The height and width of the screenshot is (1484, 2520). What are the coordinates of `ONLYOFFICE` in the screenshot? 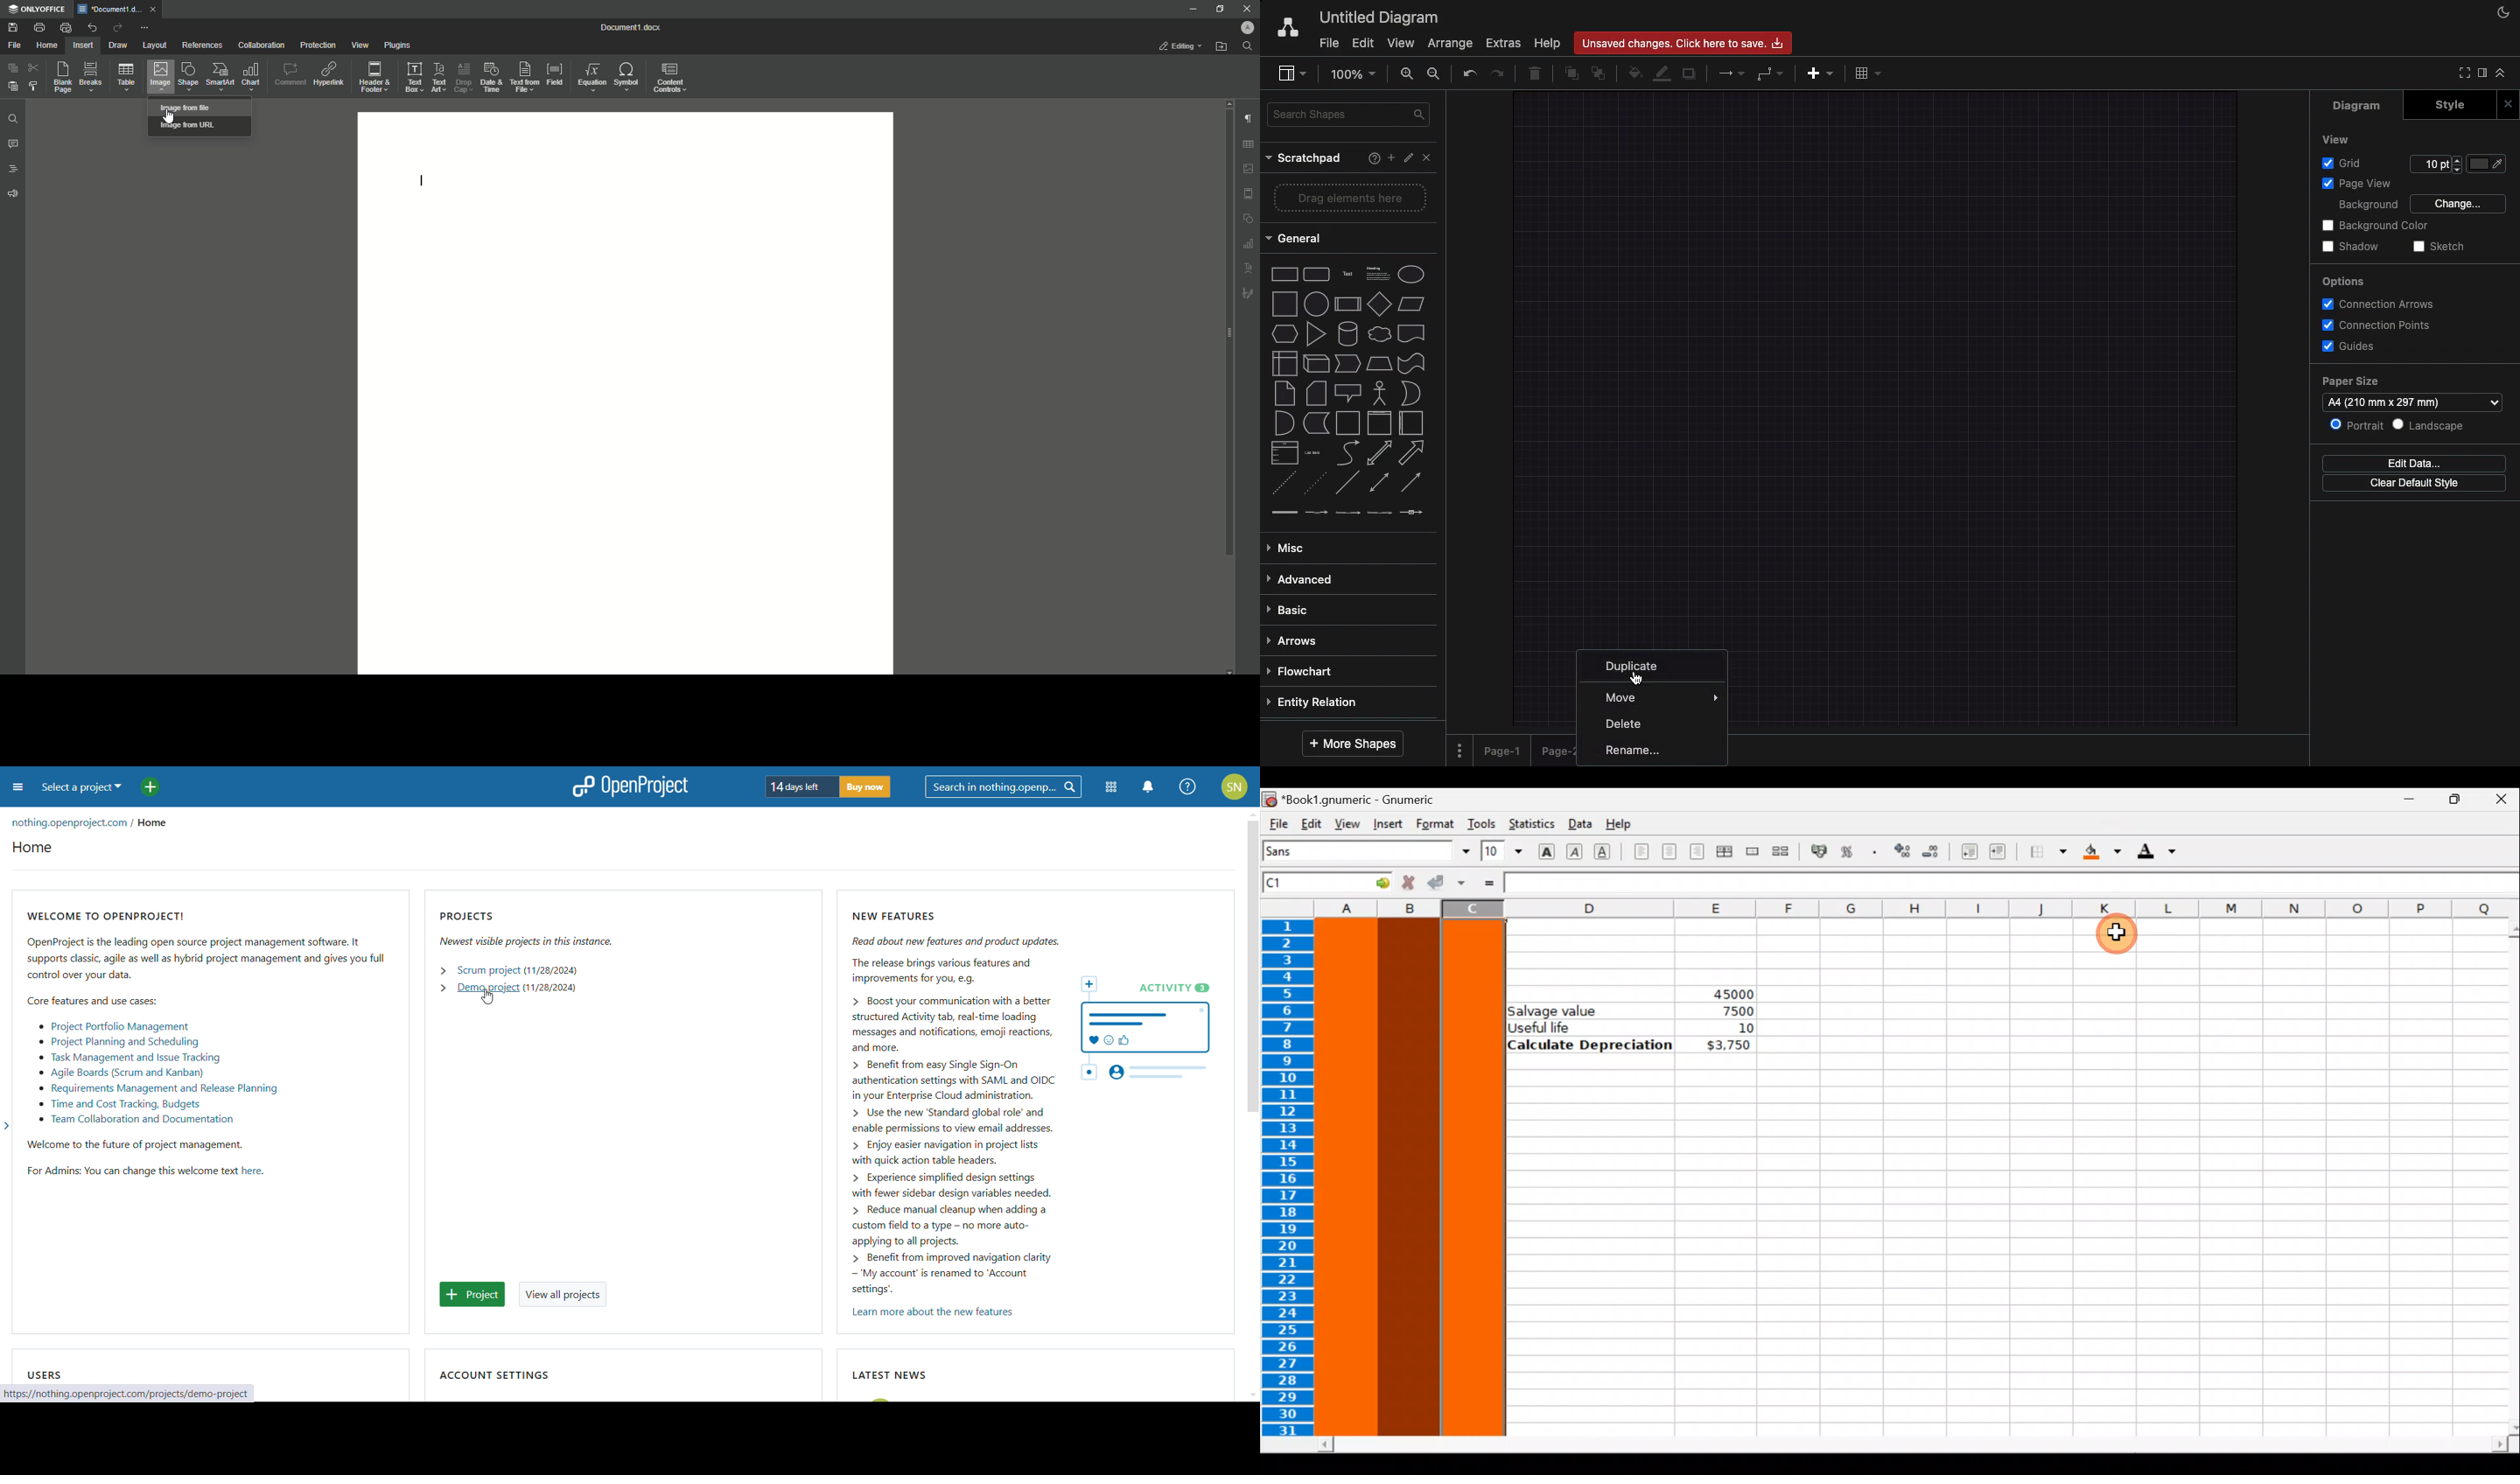 It's located at (36, 10).